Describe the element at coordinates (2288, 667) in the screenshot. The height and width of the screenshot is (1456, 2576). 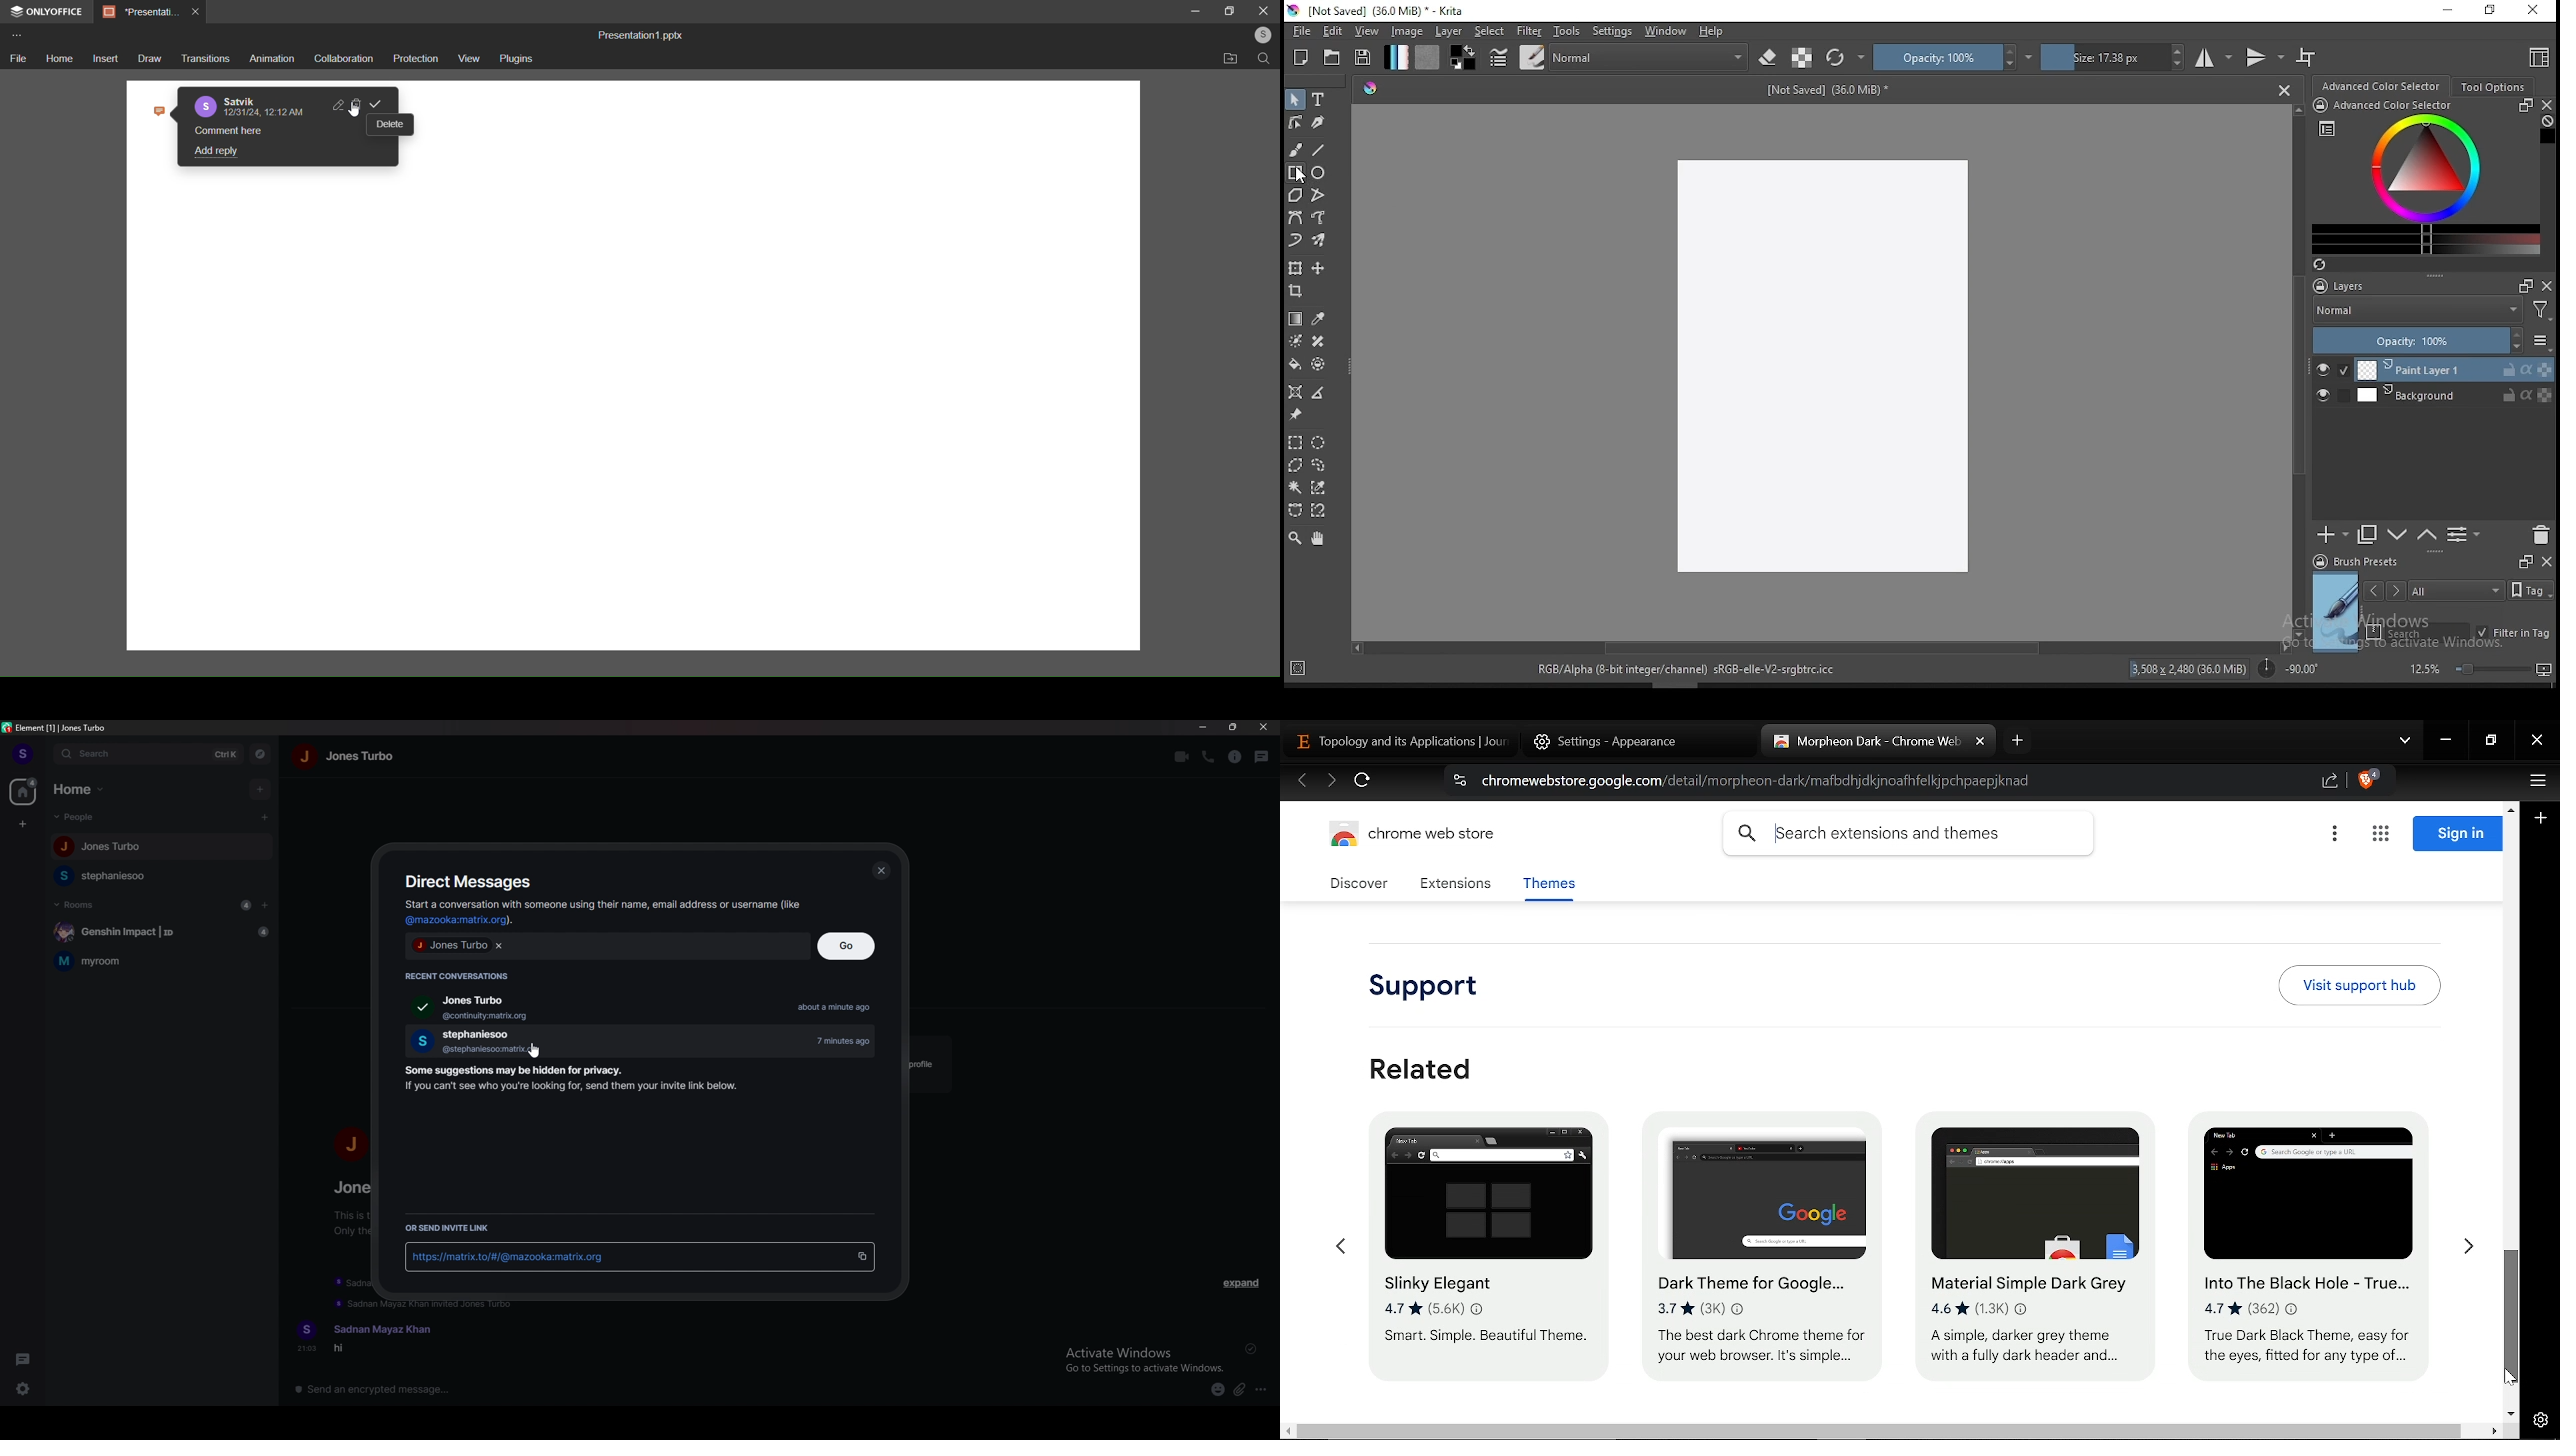
I see `rotation` at that location.